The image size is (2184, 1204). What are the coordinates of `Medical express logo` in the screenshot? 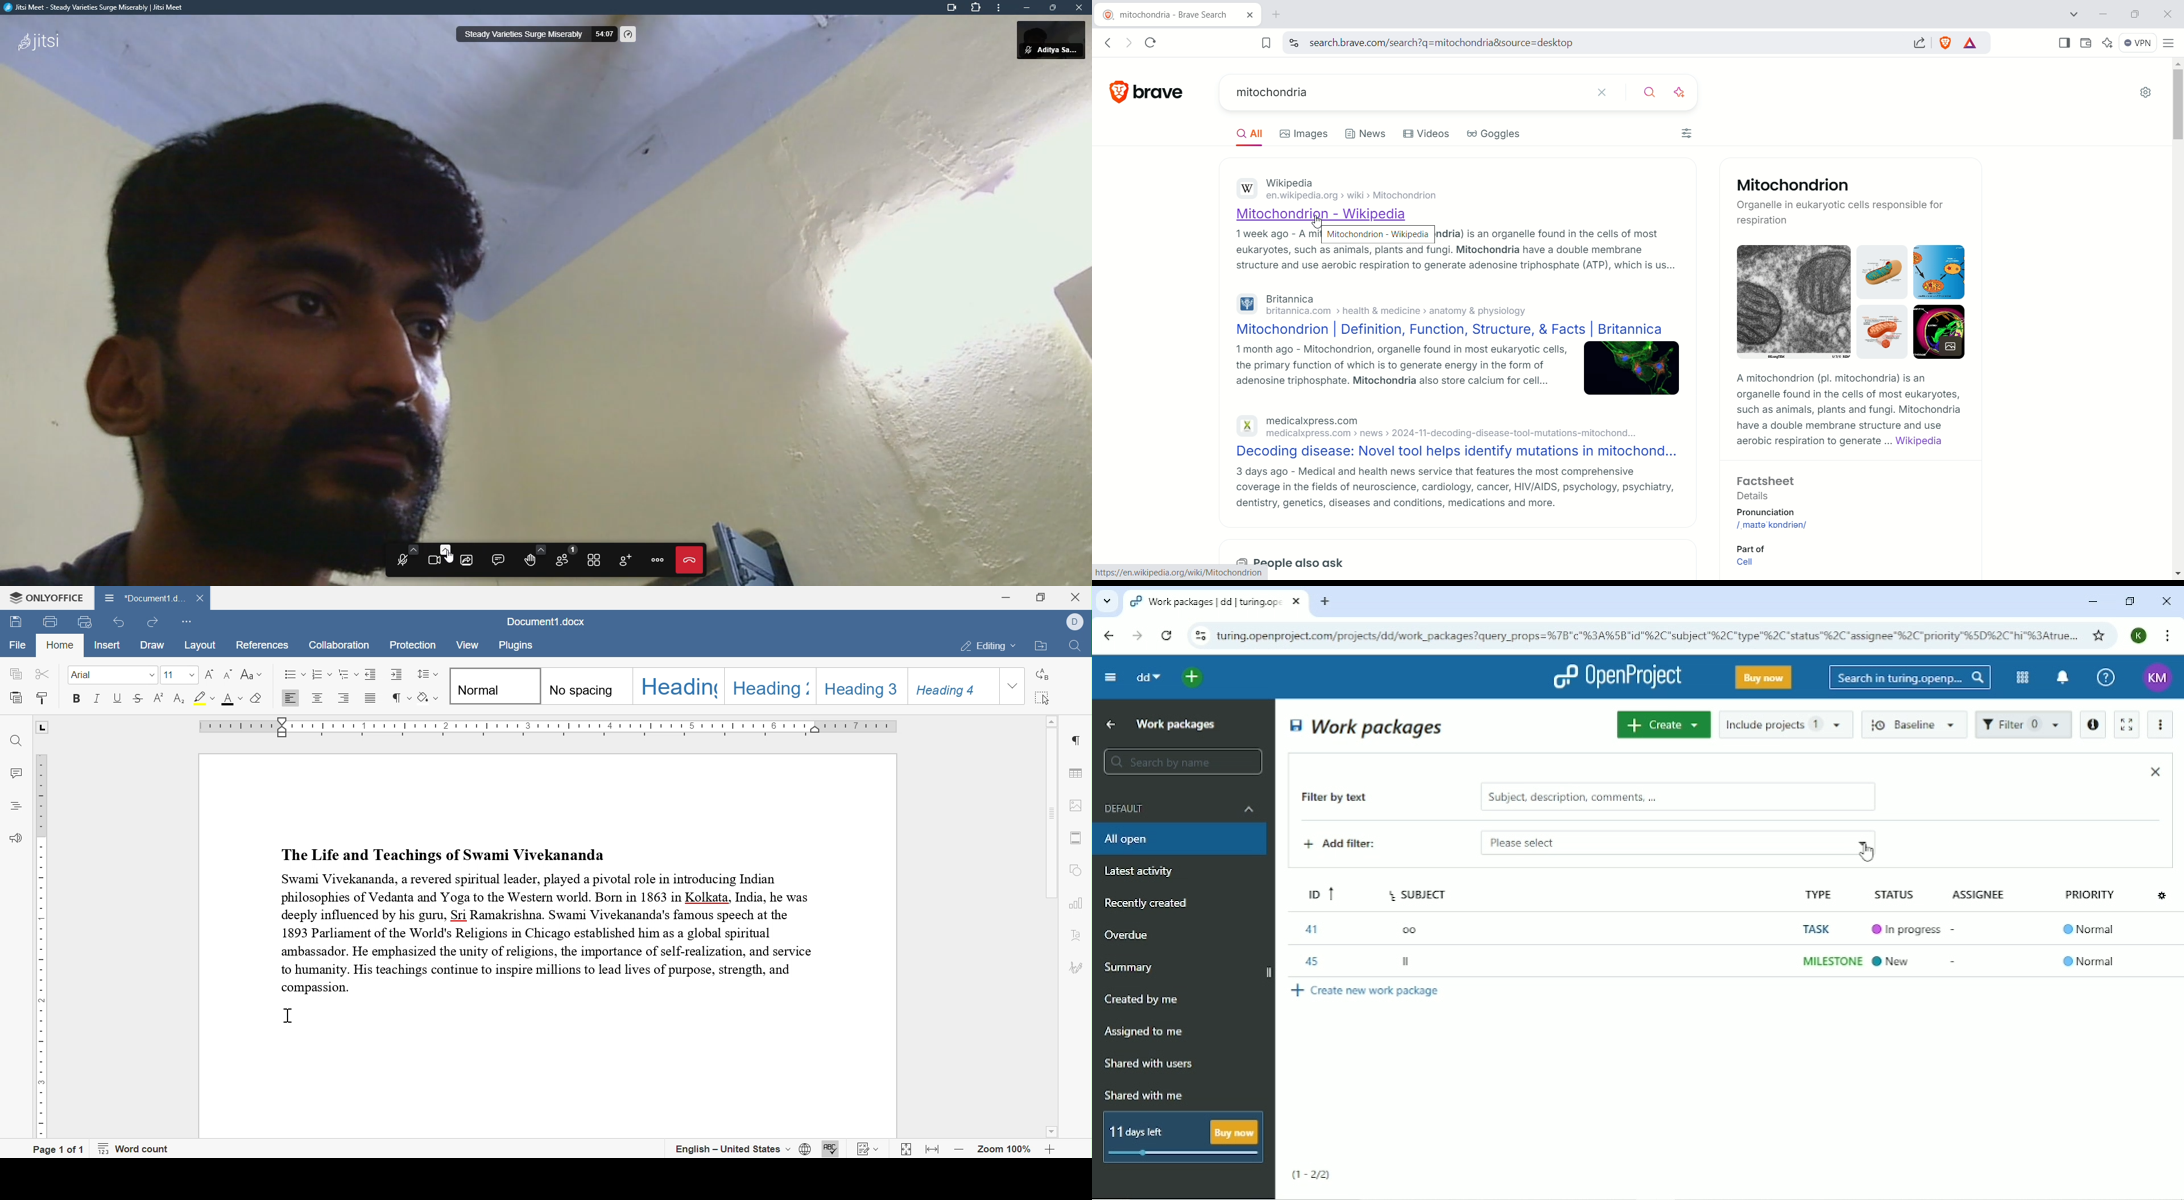 It's located at (1247, 425).